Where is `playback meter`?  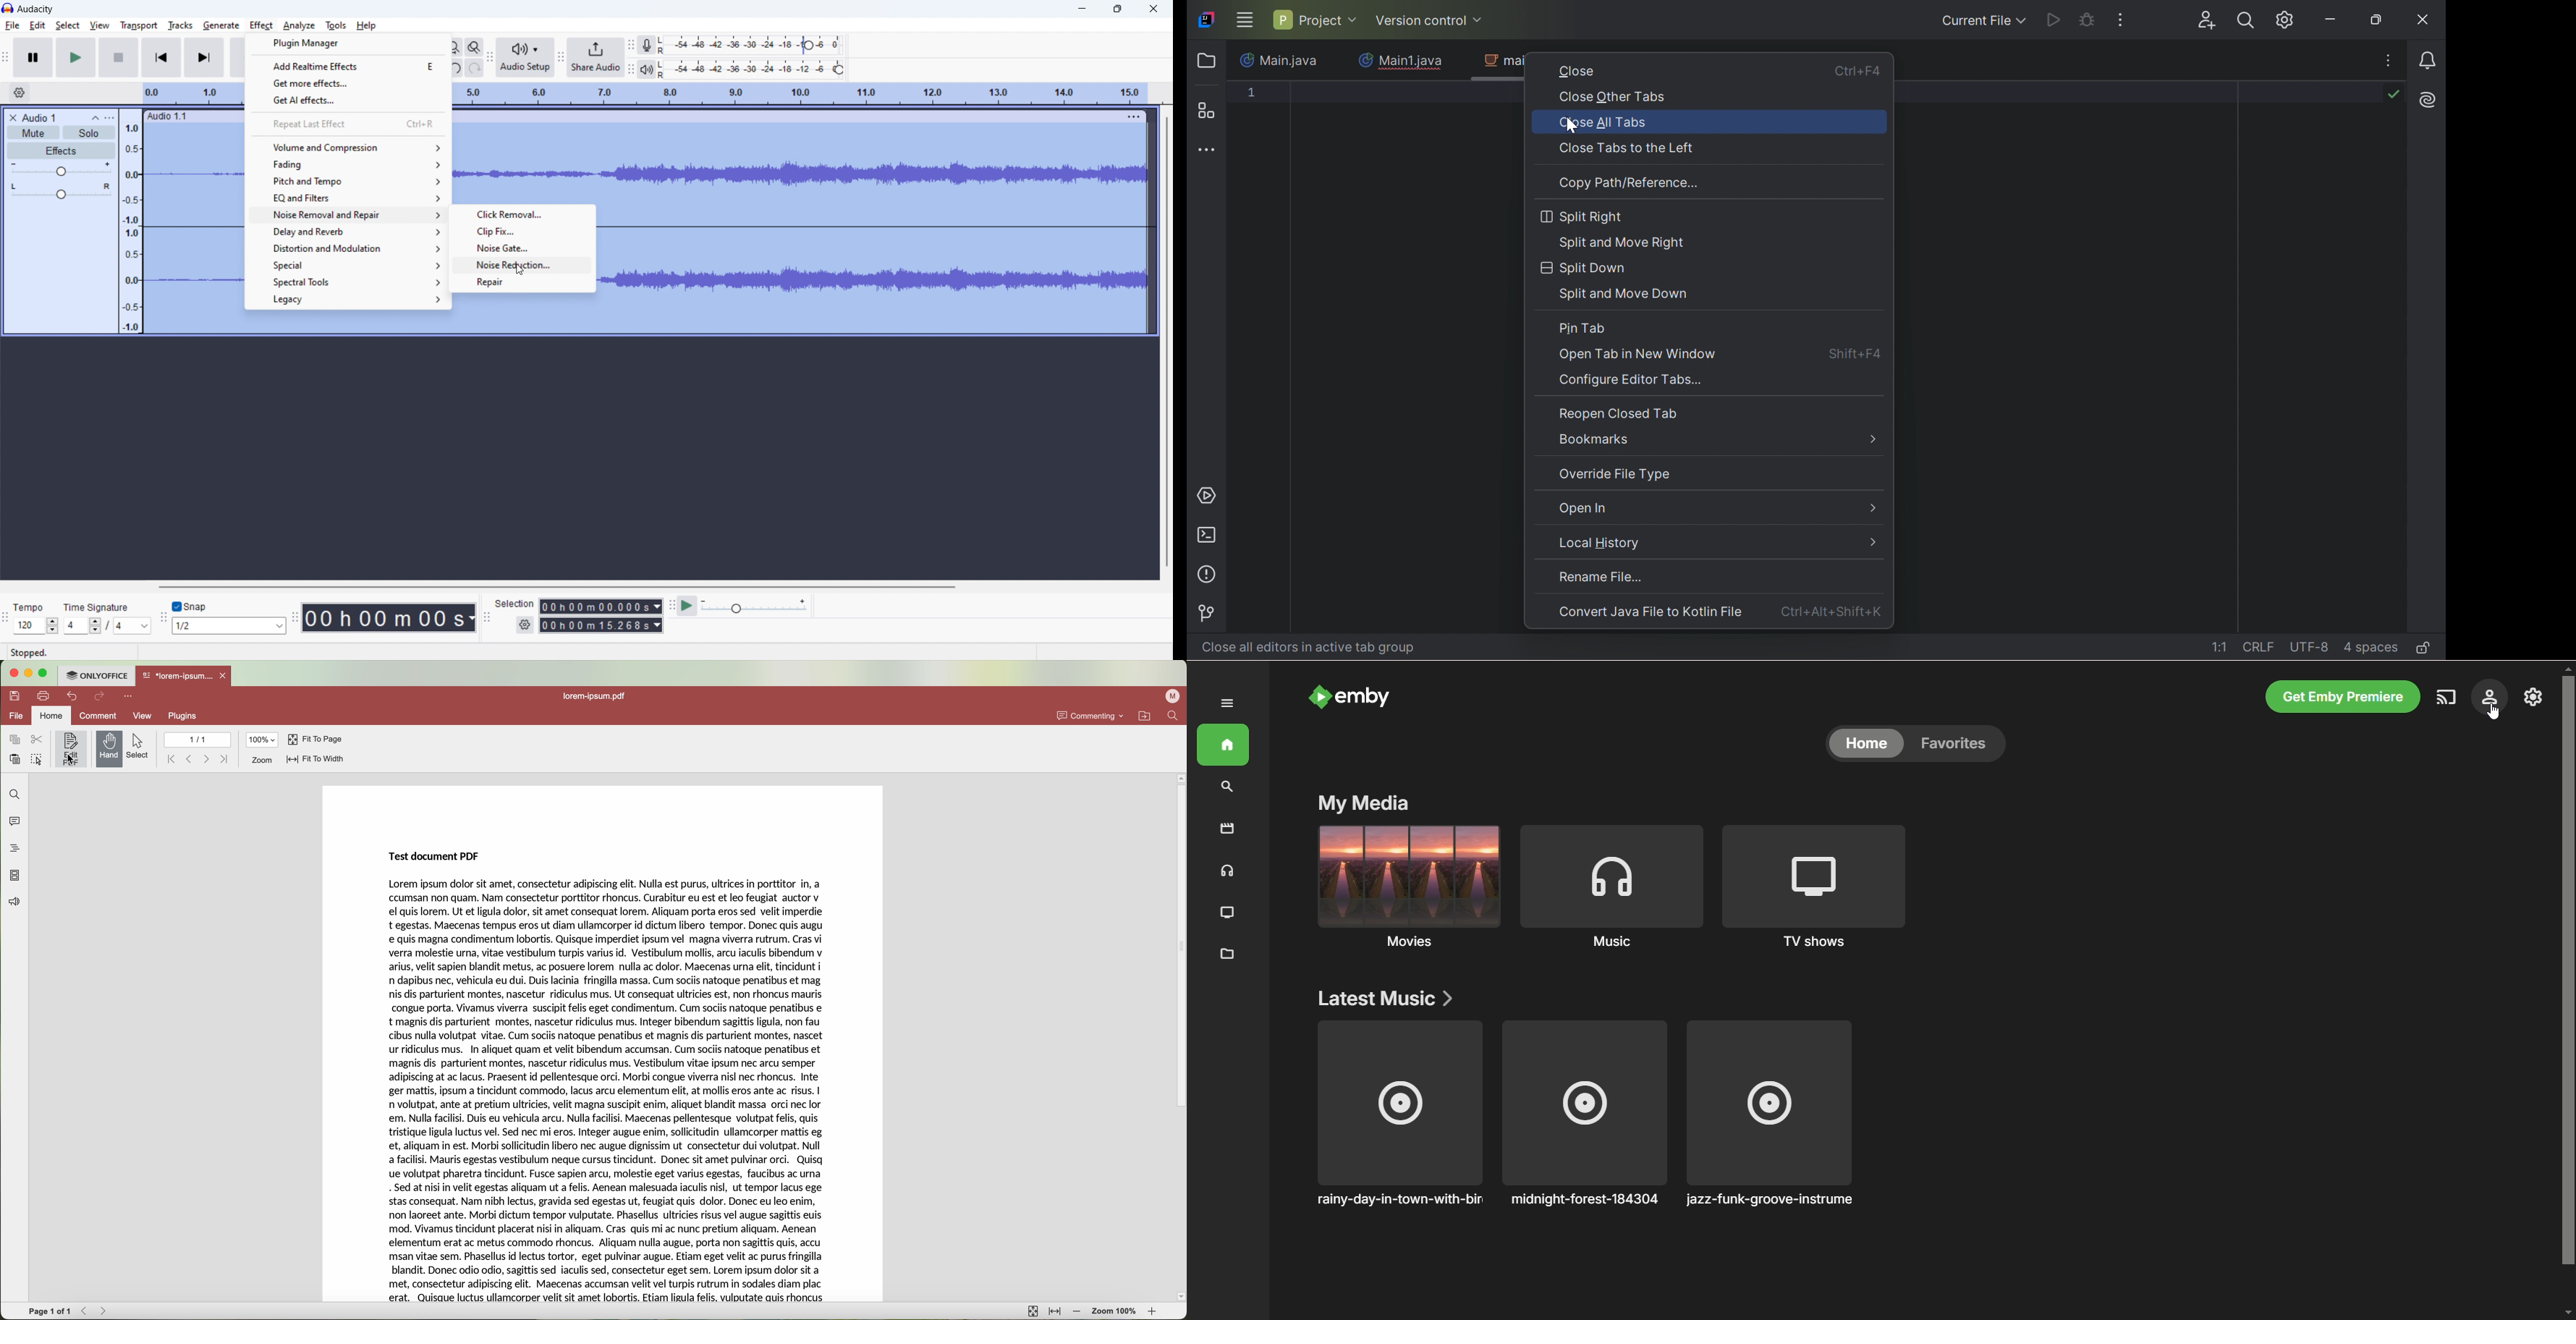
playback meter is located at coordinates (646, 70).